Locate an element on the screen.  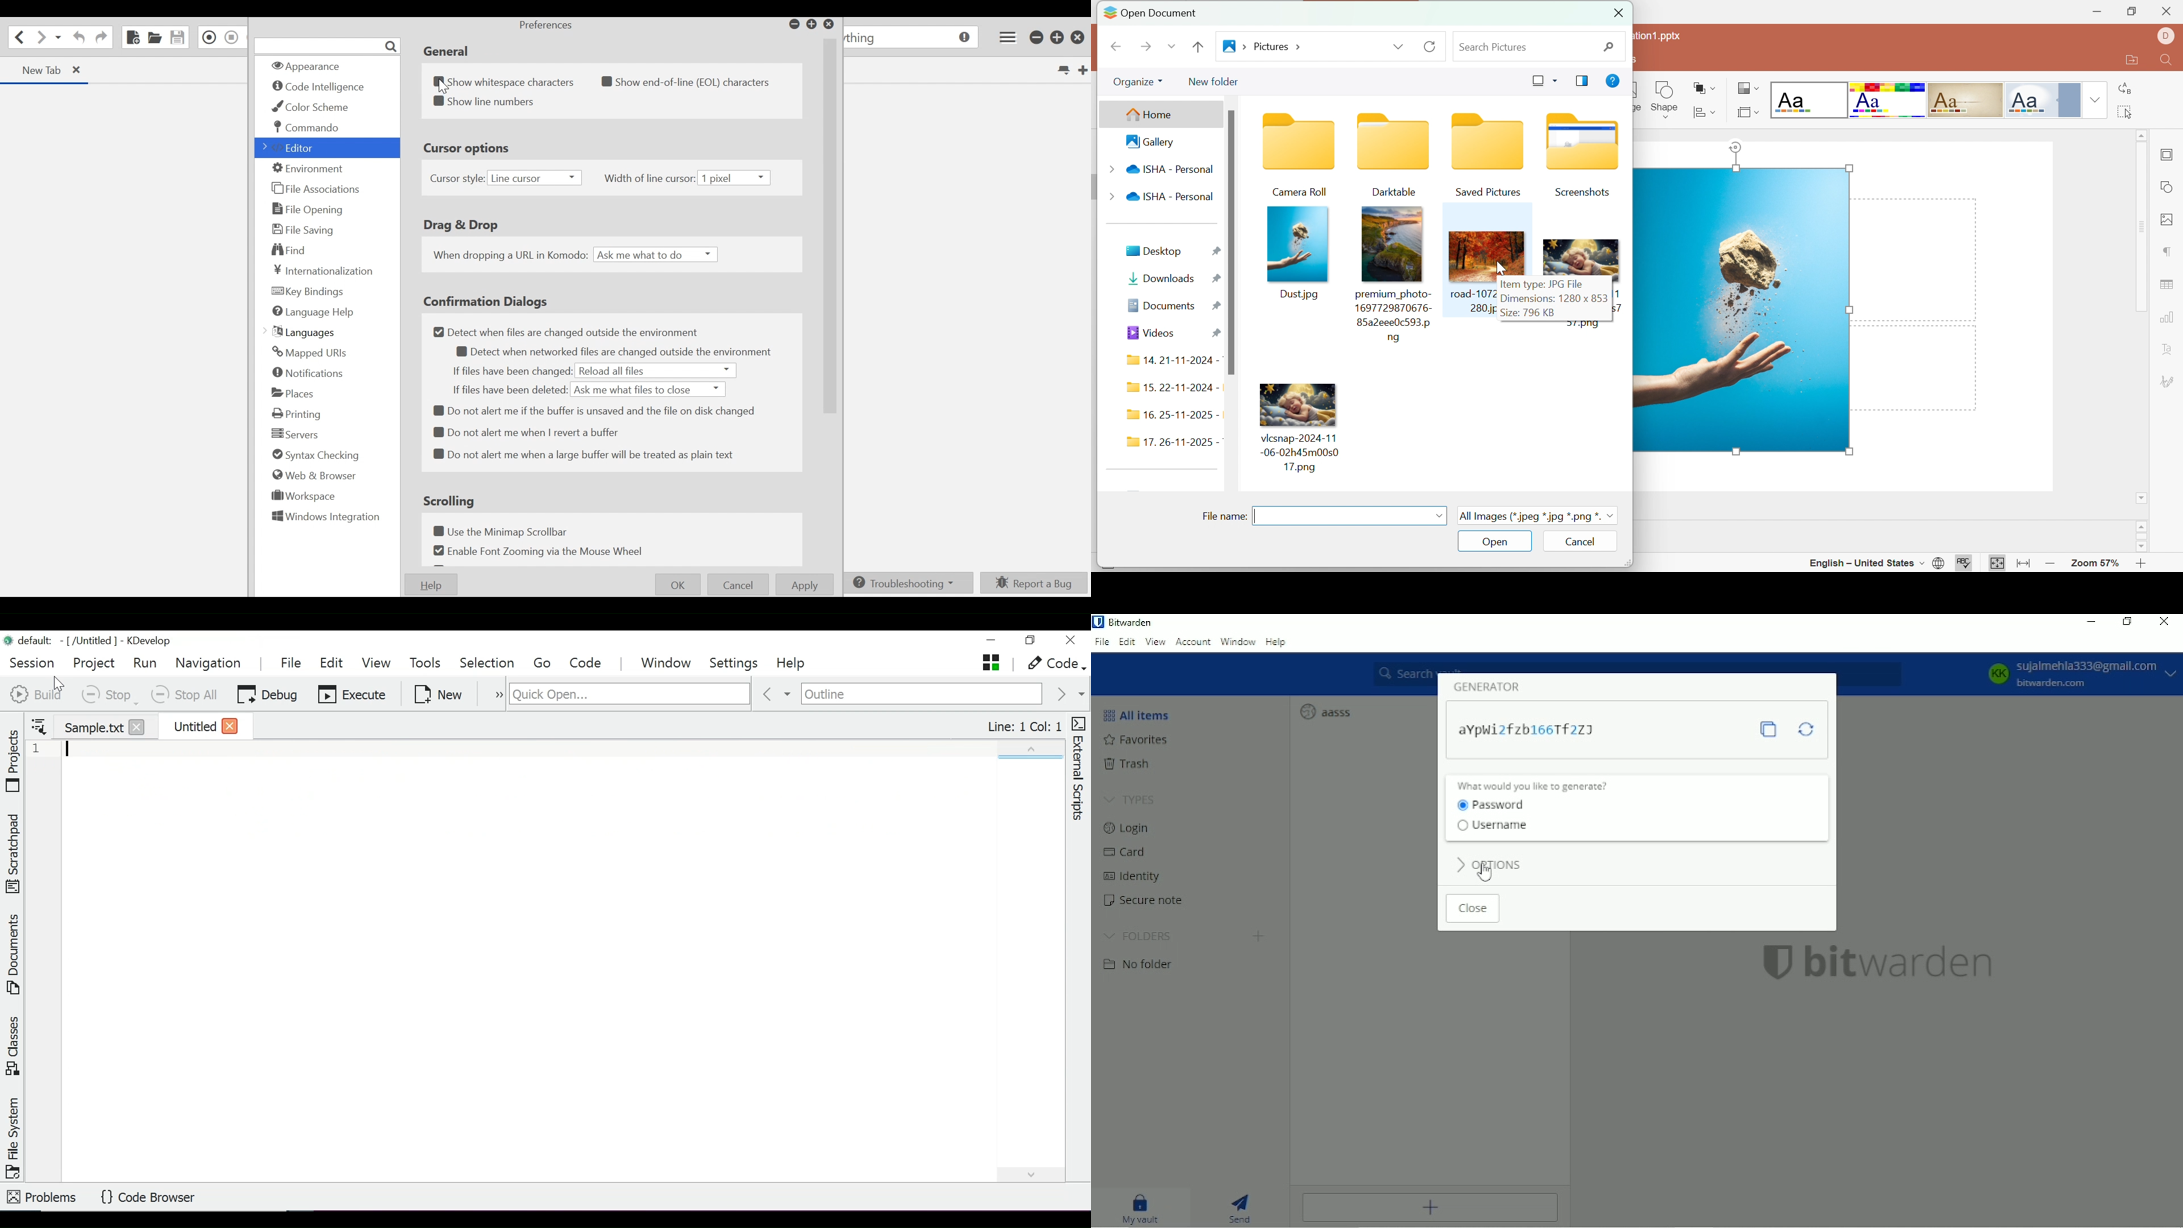
Drop Down is located at coordinates (1398, 46).